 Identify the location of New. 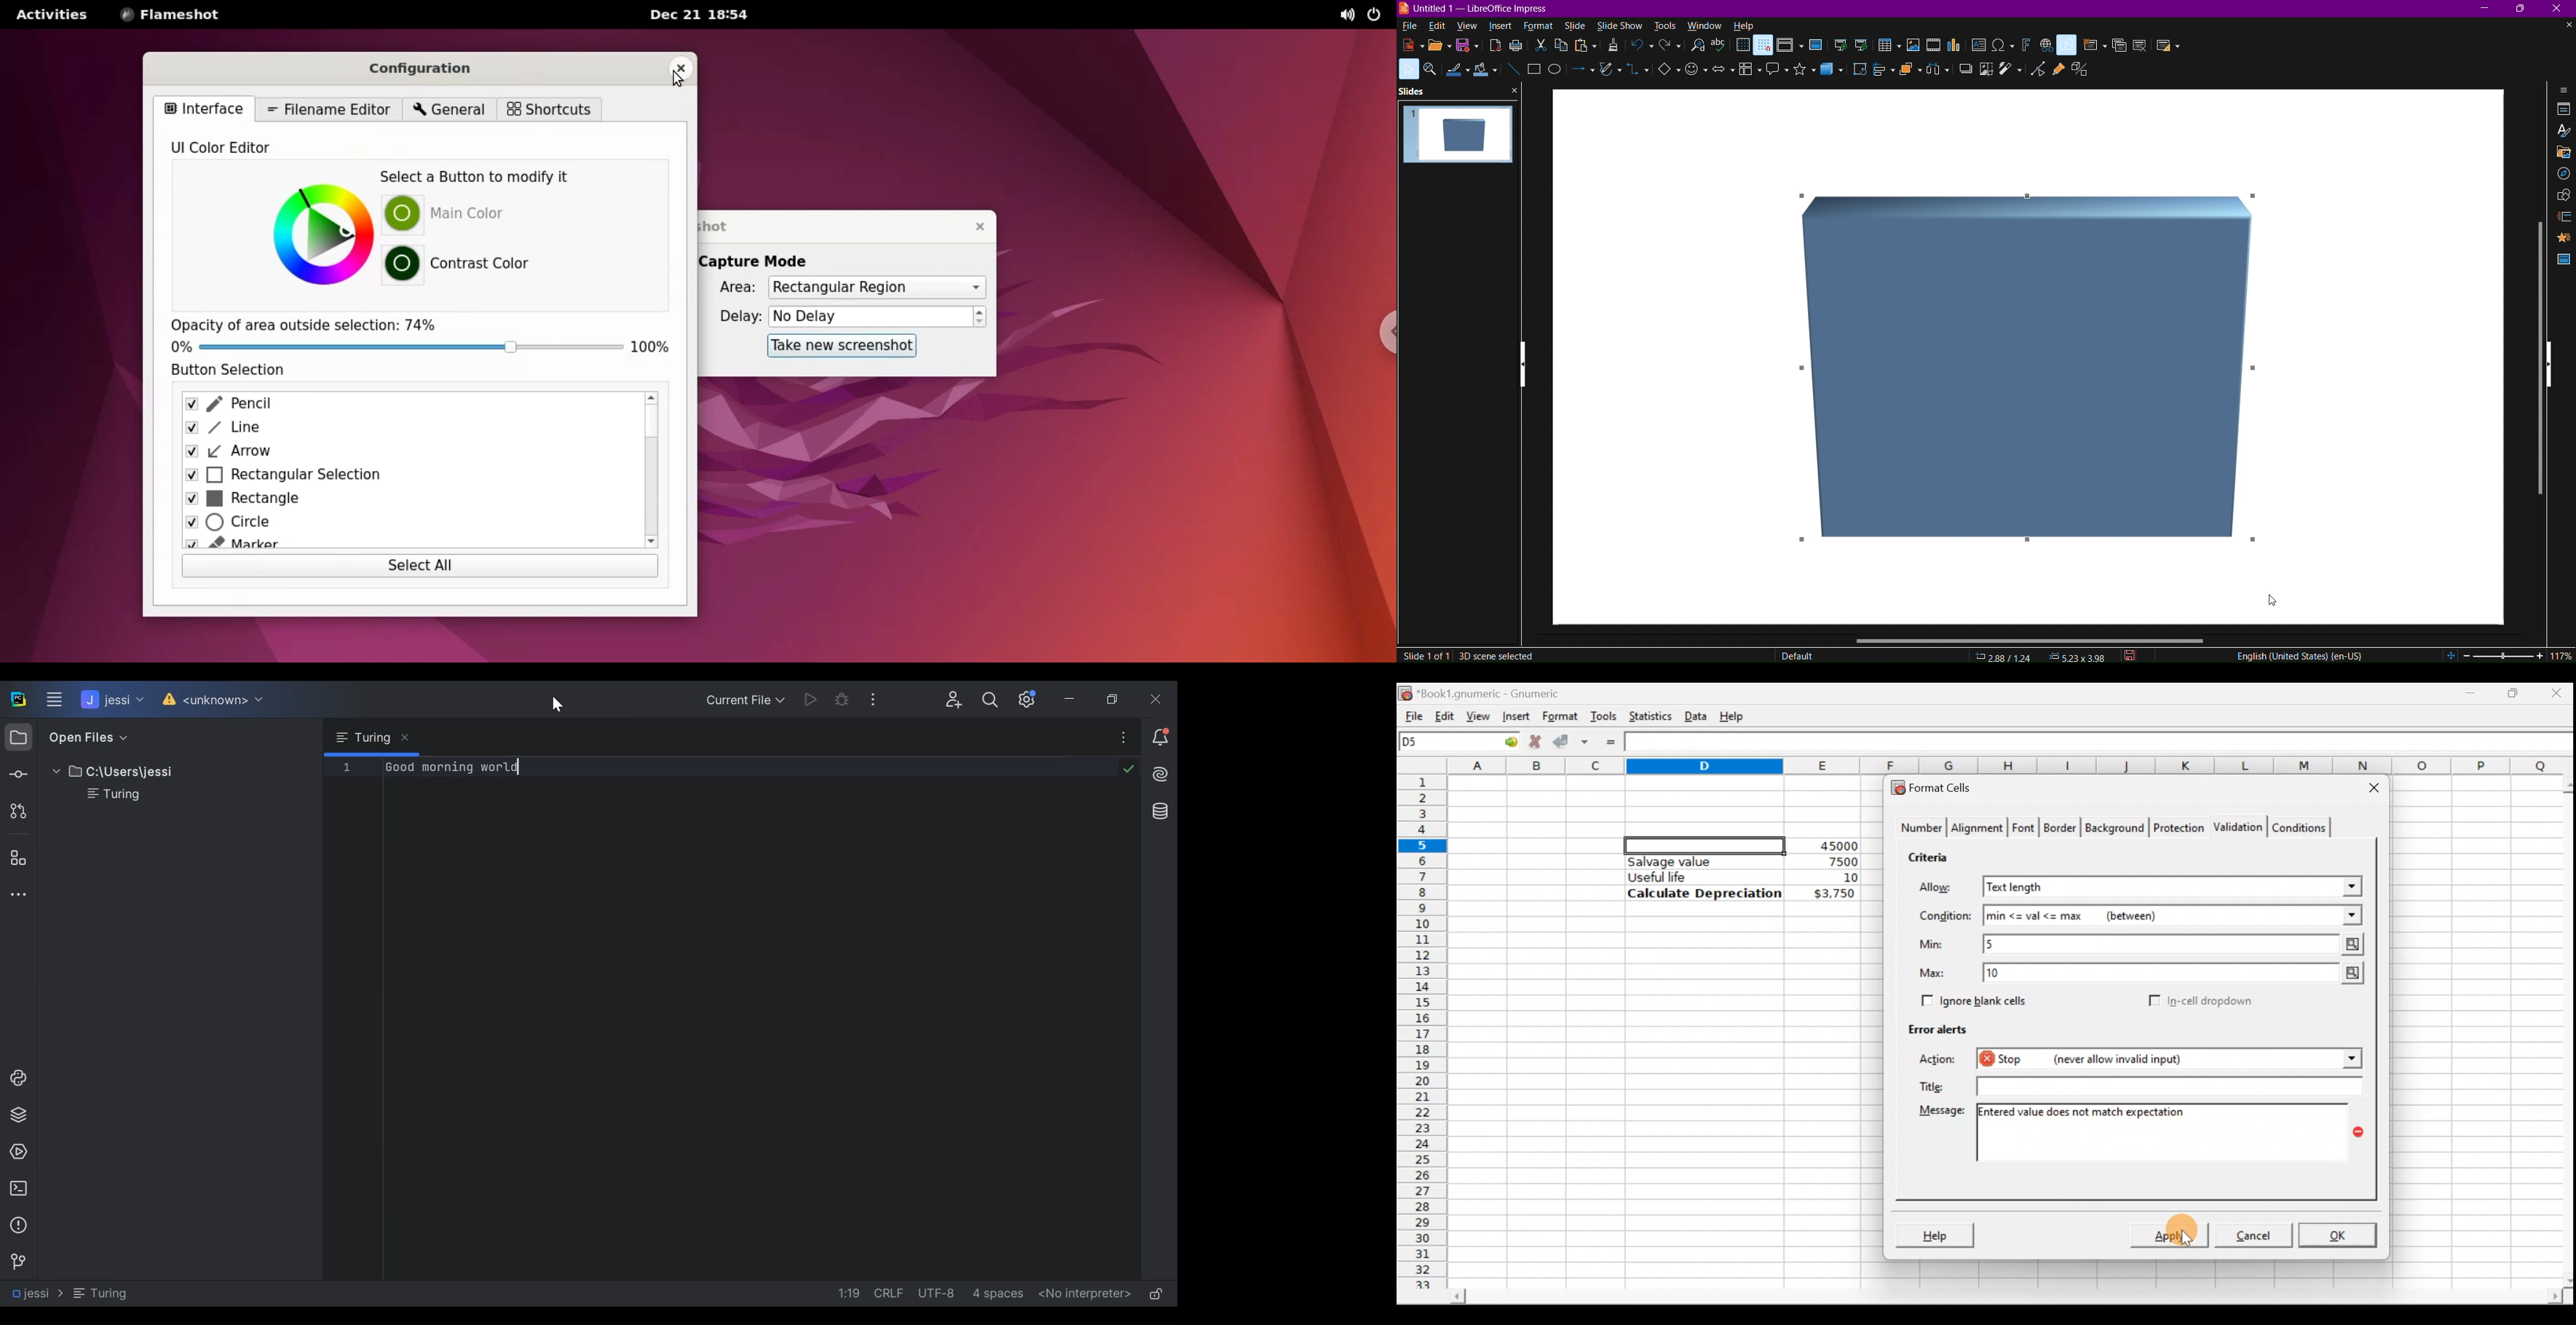
(1408, 44).